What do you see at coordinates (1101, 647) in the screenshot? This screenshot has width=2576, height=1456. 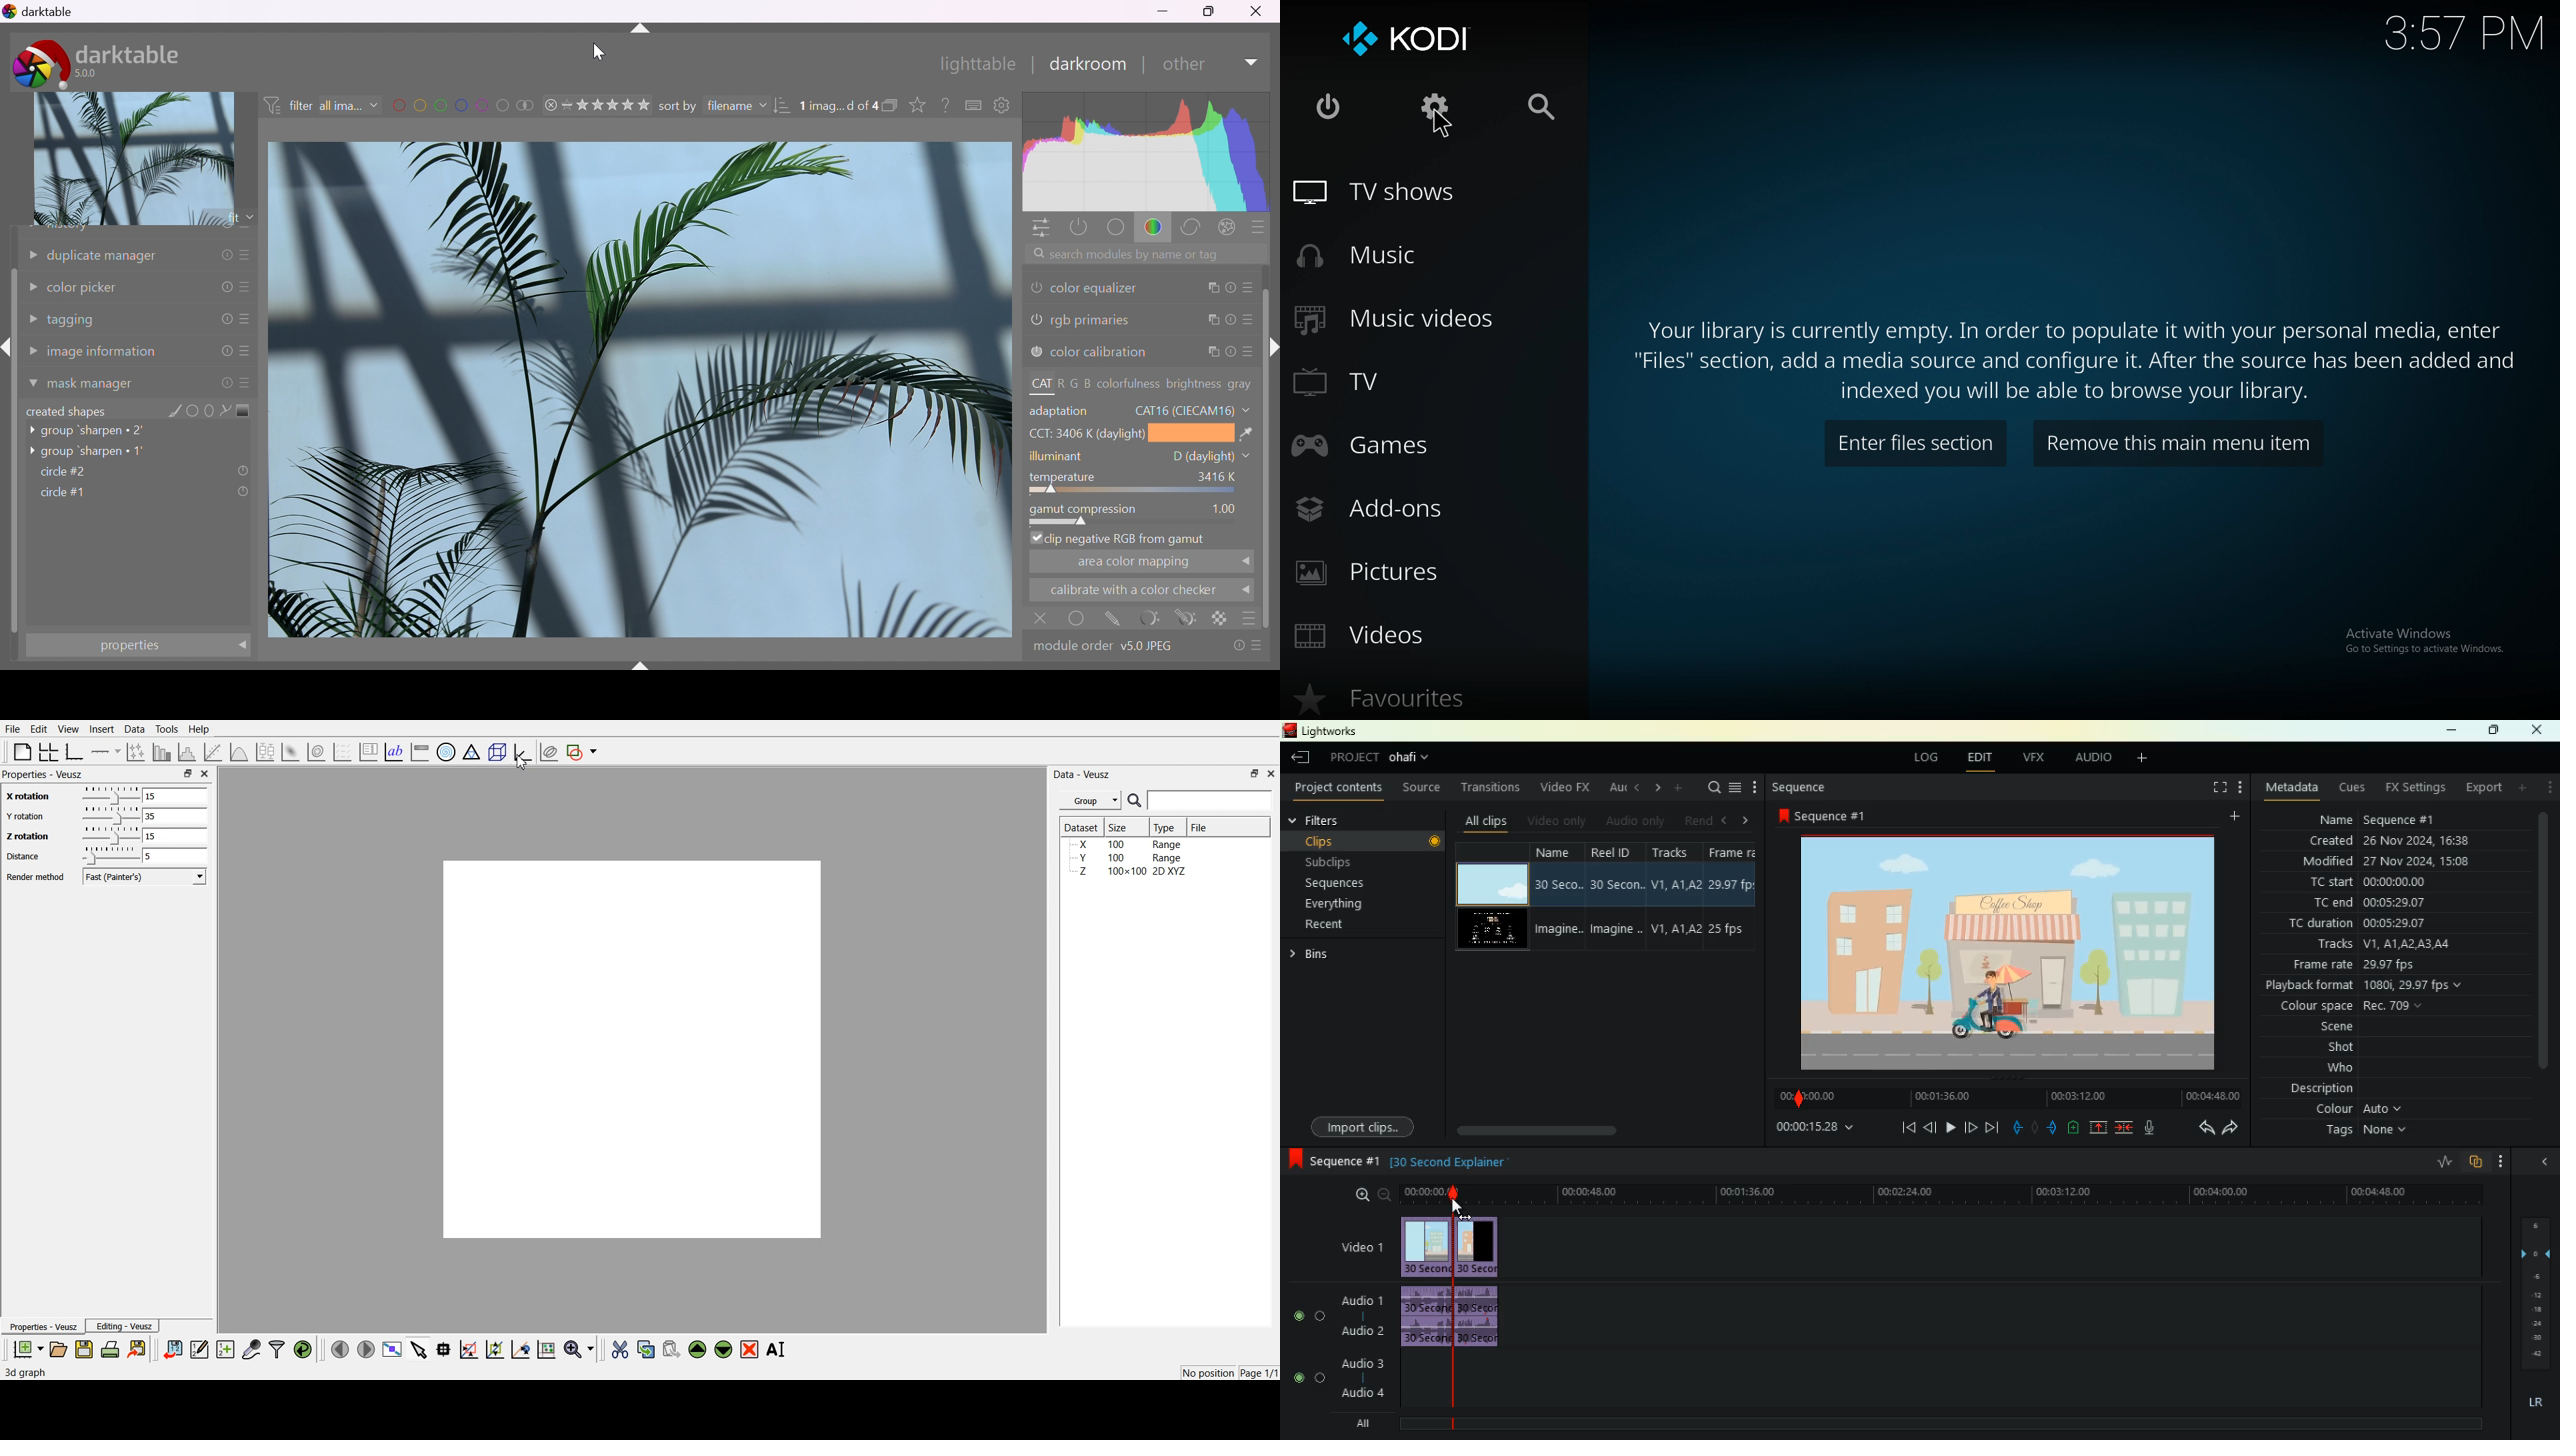 I see `module order v5.0 JPEG` at bounding box center [1101, 647].